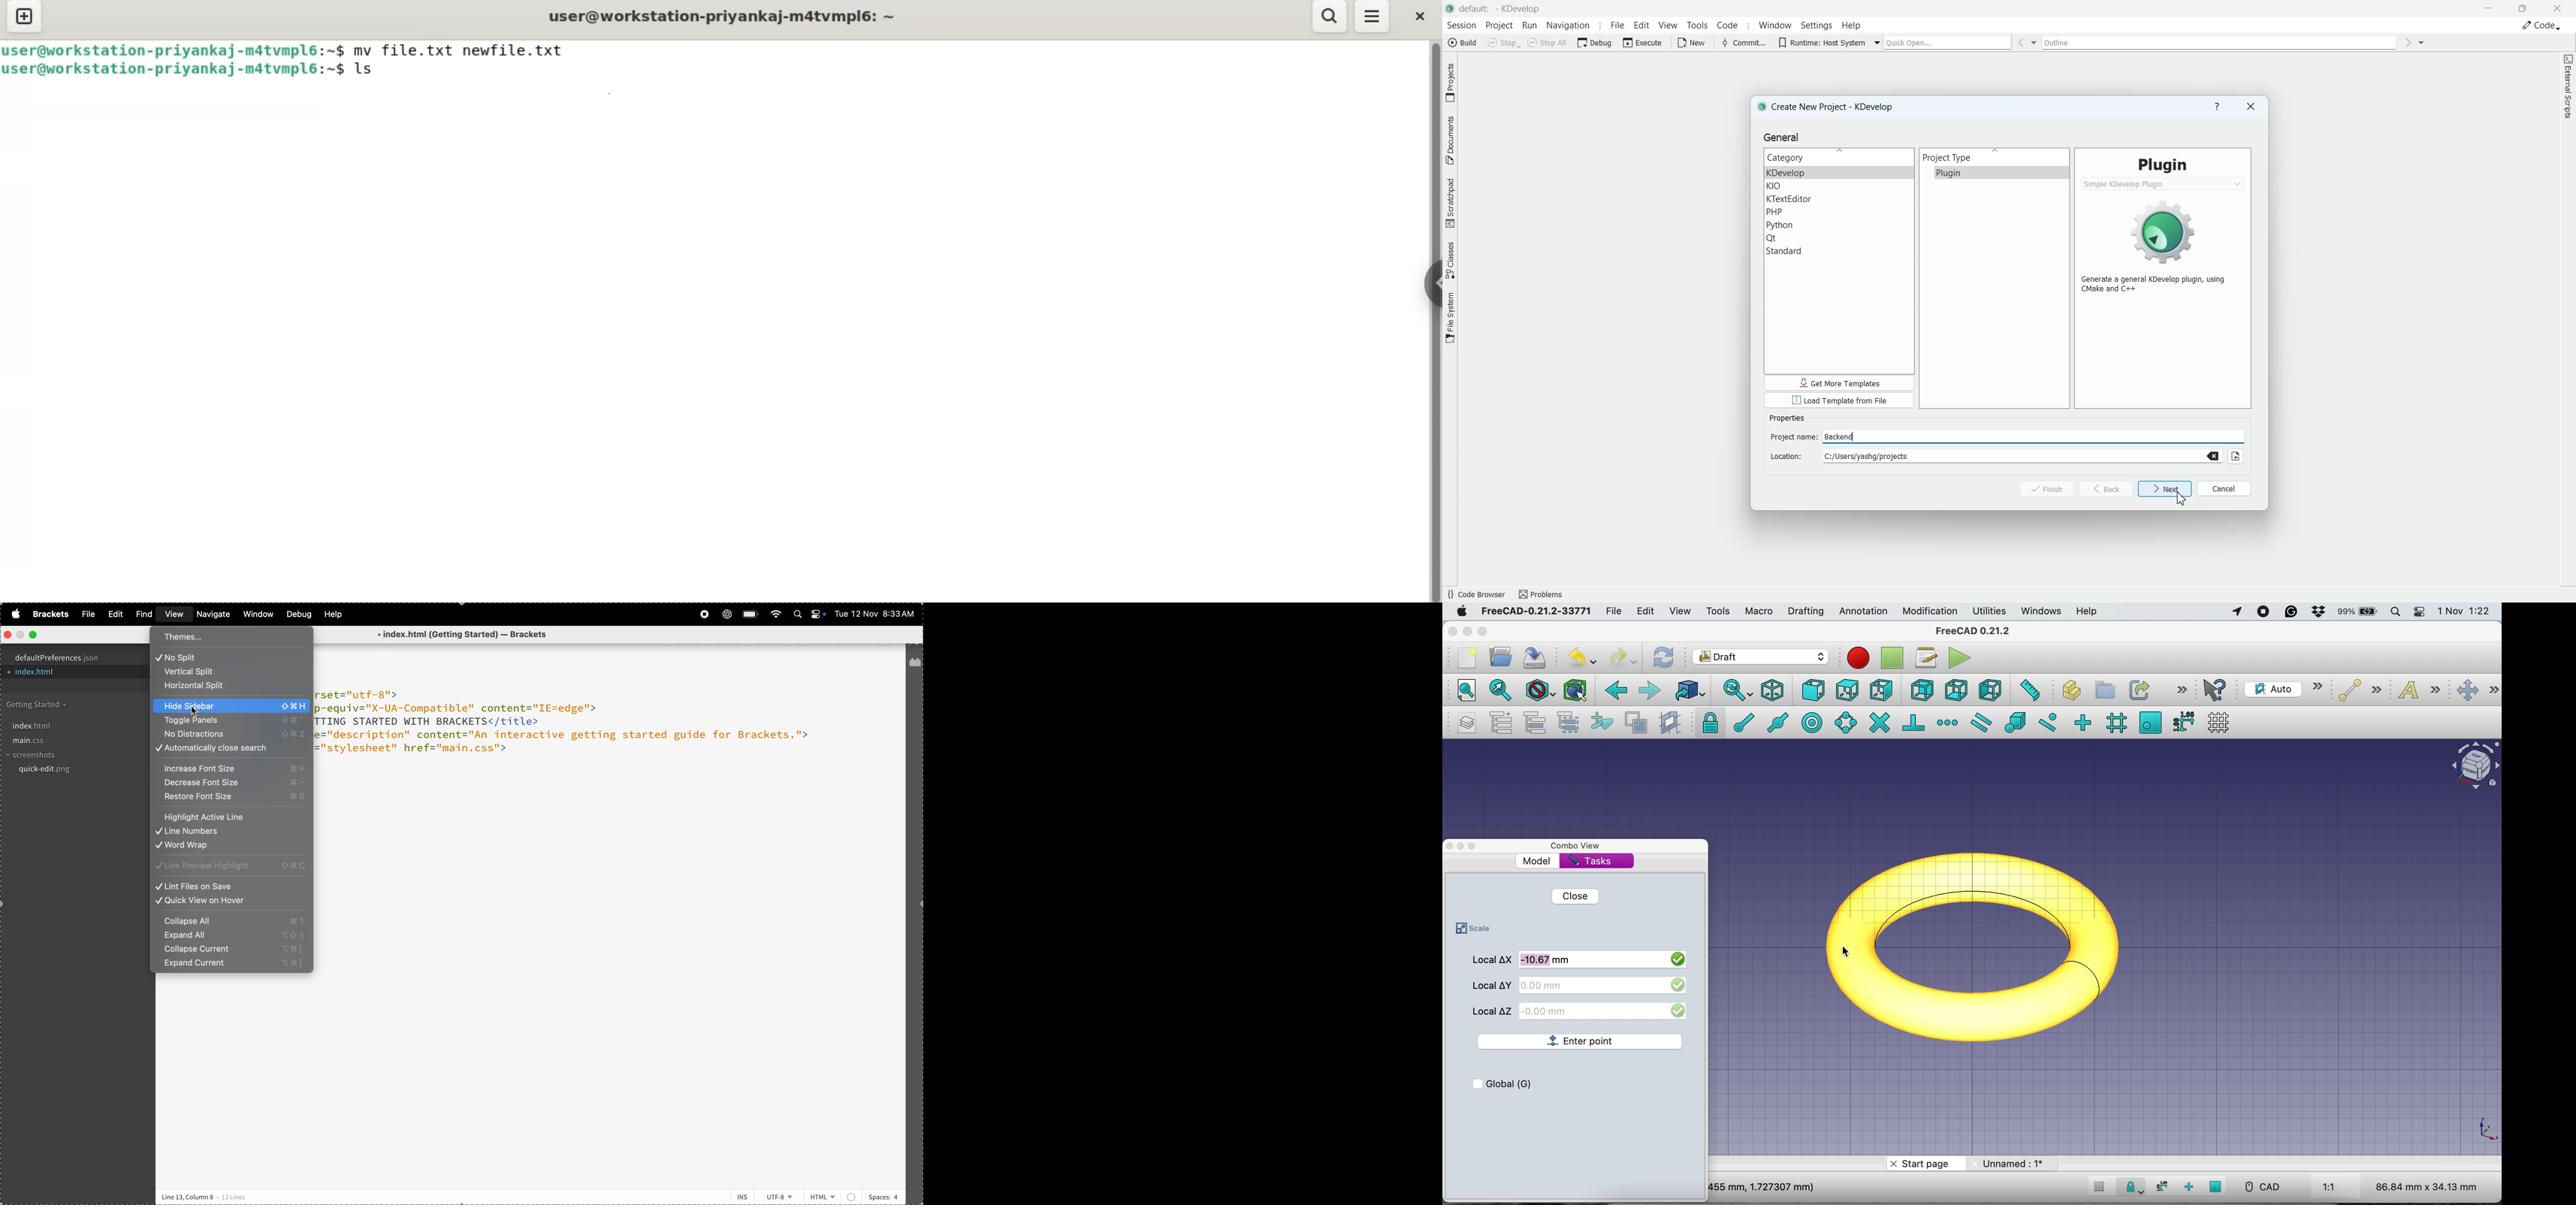 This screenshot has height=1232, width=2576. I want to click on Y coordinate of next point, so click(1604, 985).